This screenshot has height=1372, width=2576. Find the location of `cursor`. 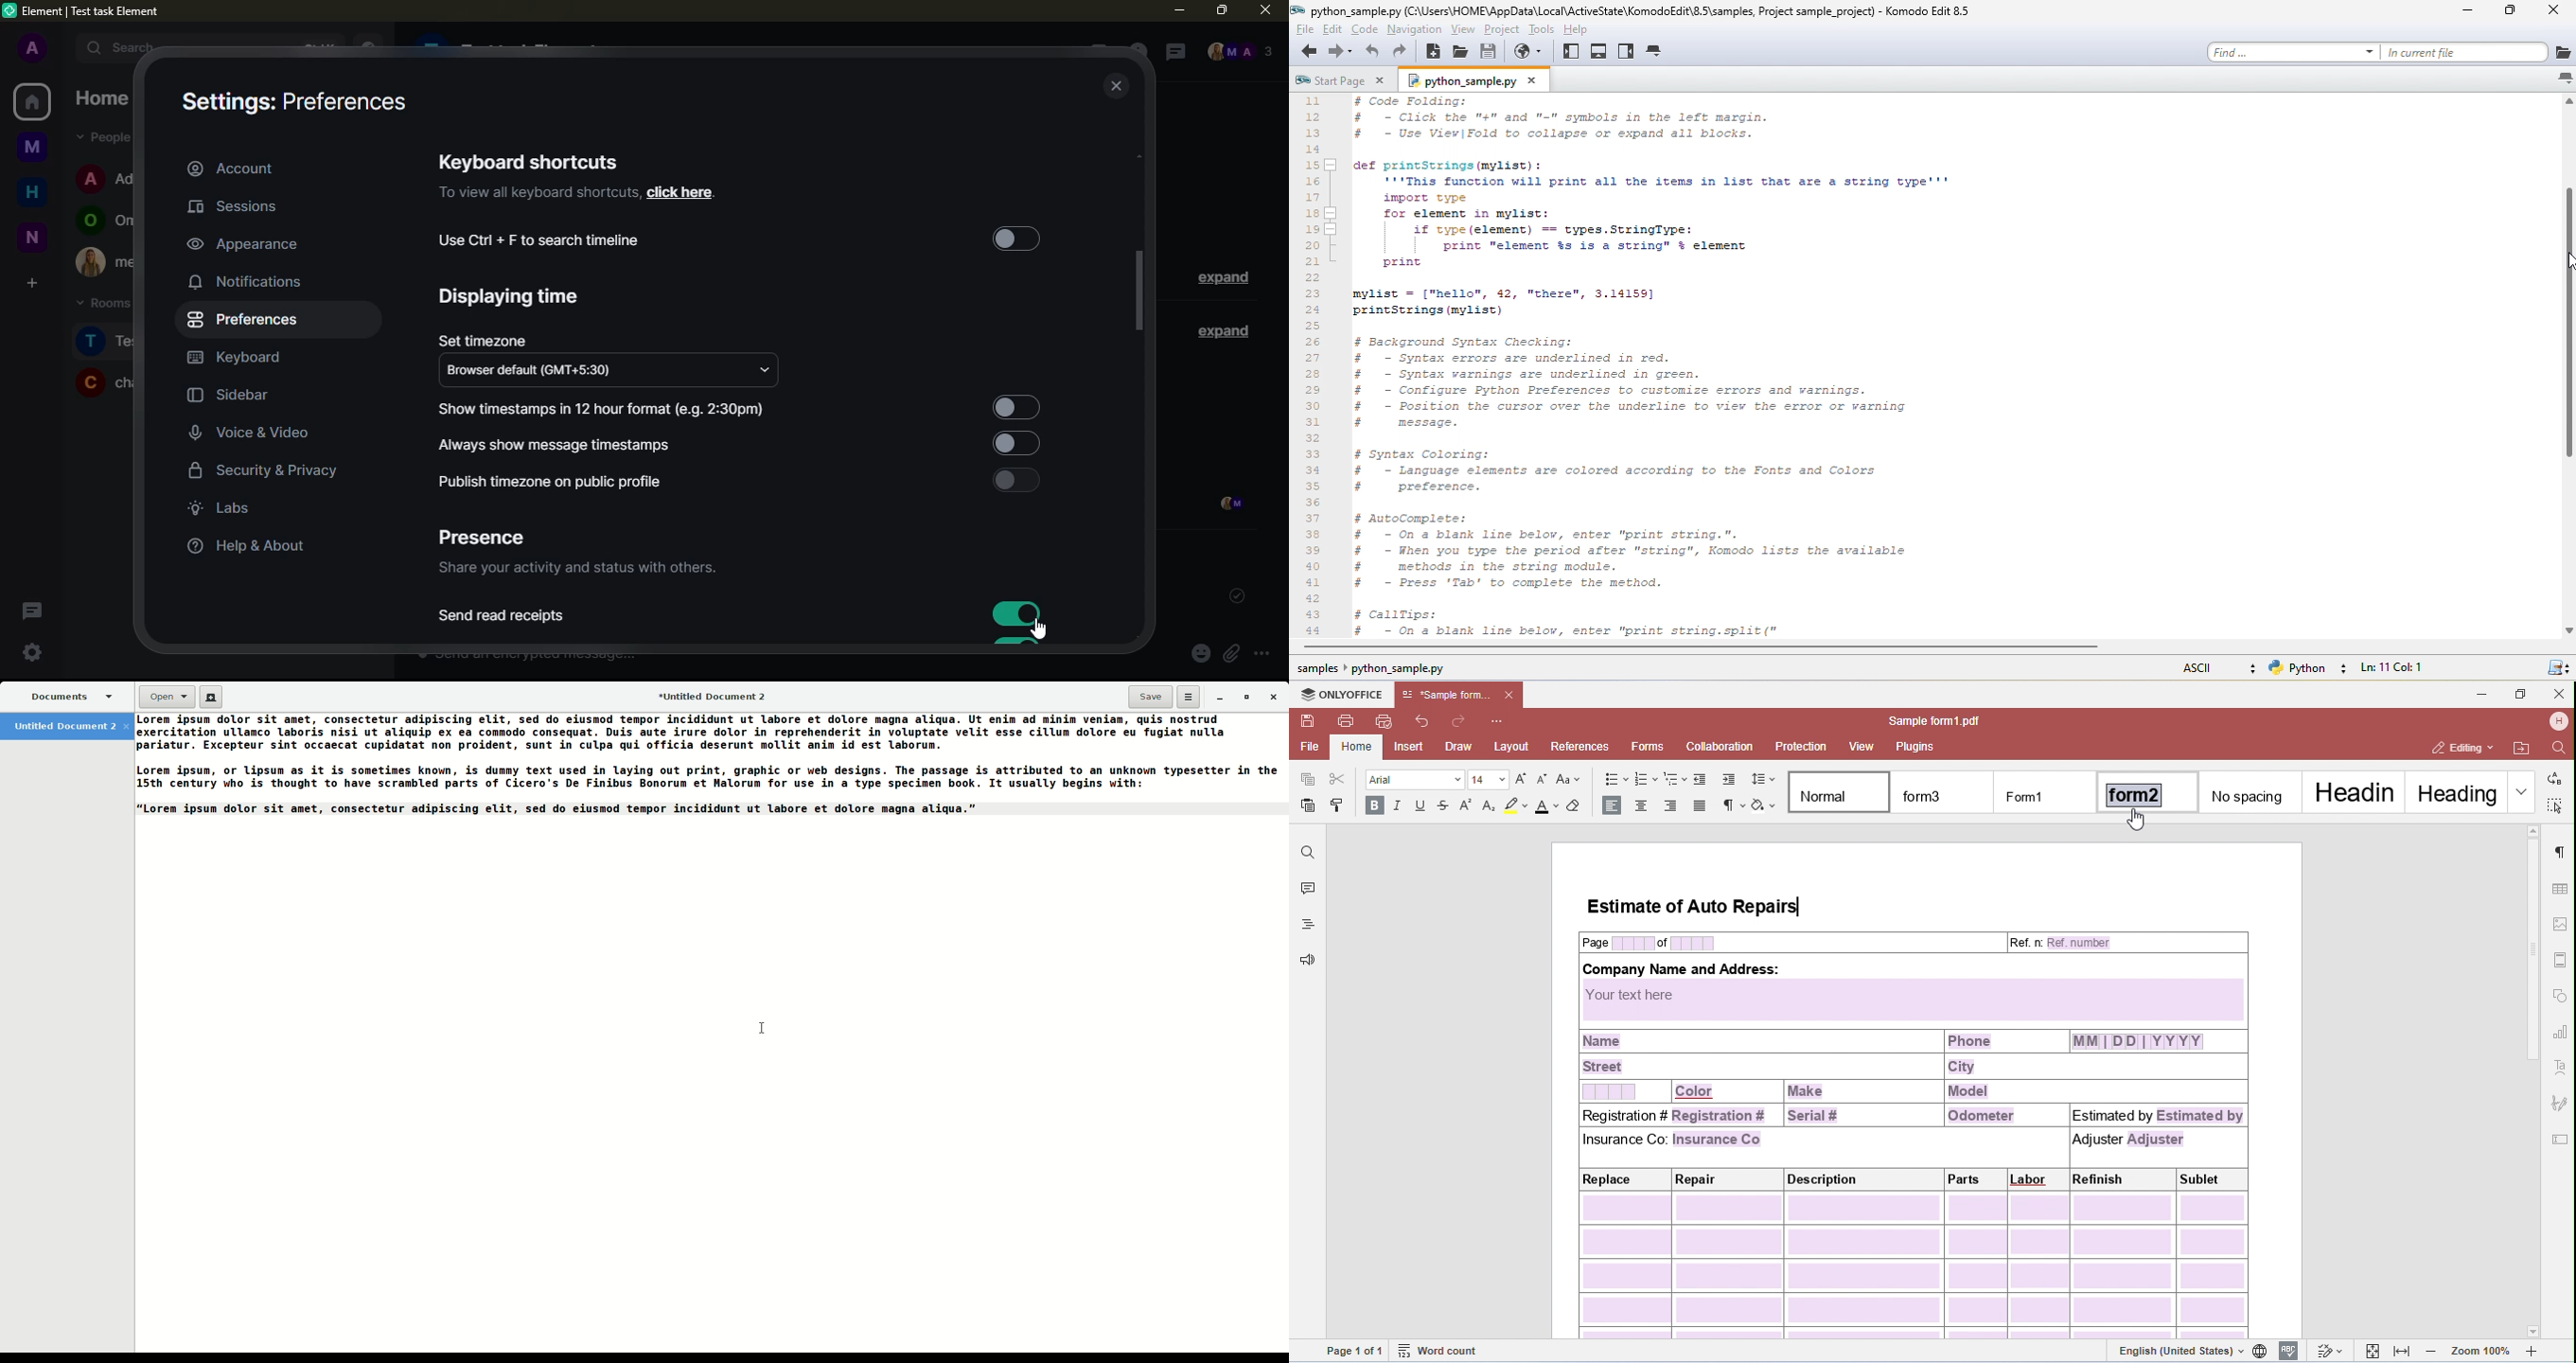

cursor is located at coordinates (1041, 630).